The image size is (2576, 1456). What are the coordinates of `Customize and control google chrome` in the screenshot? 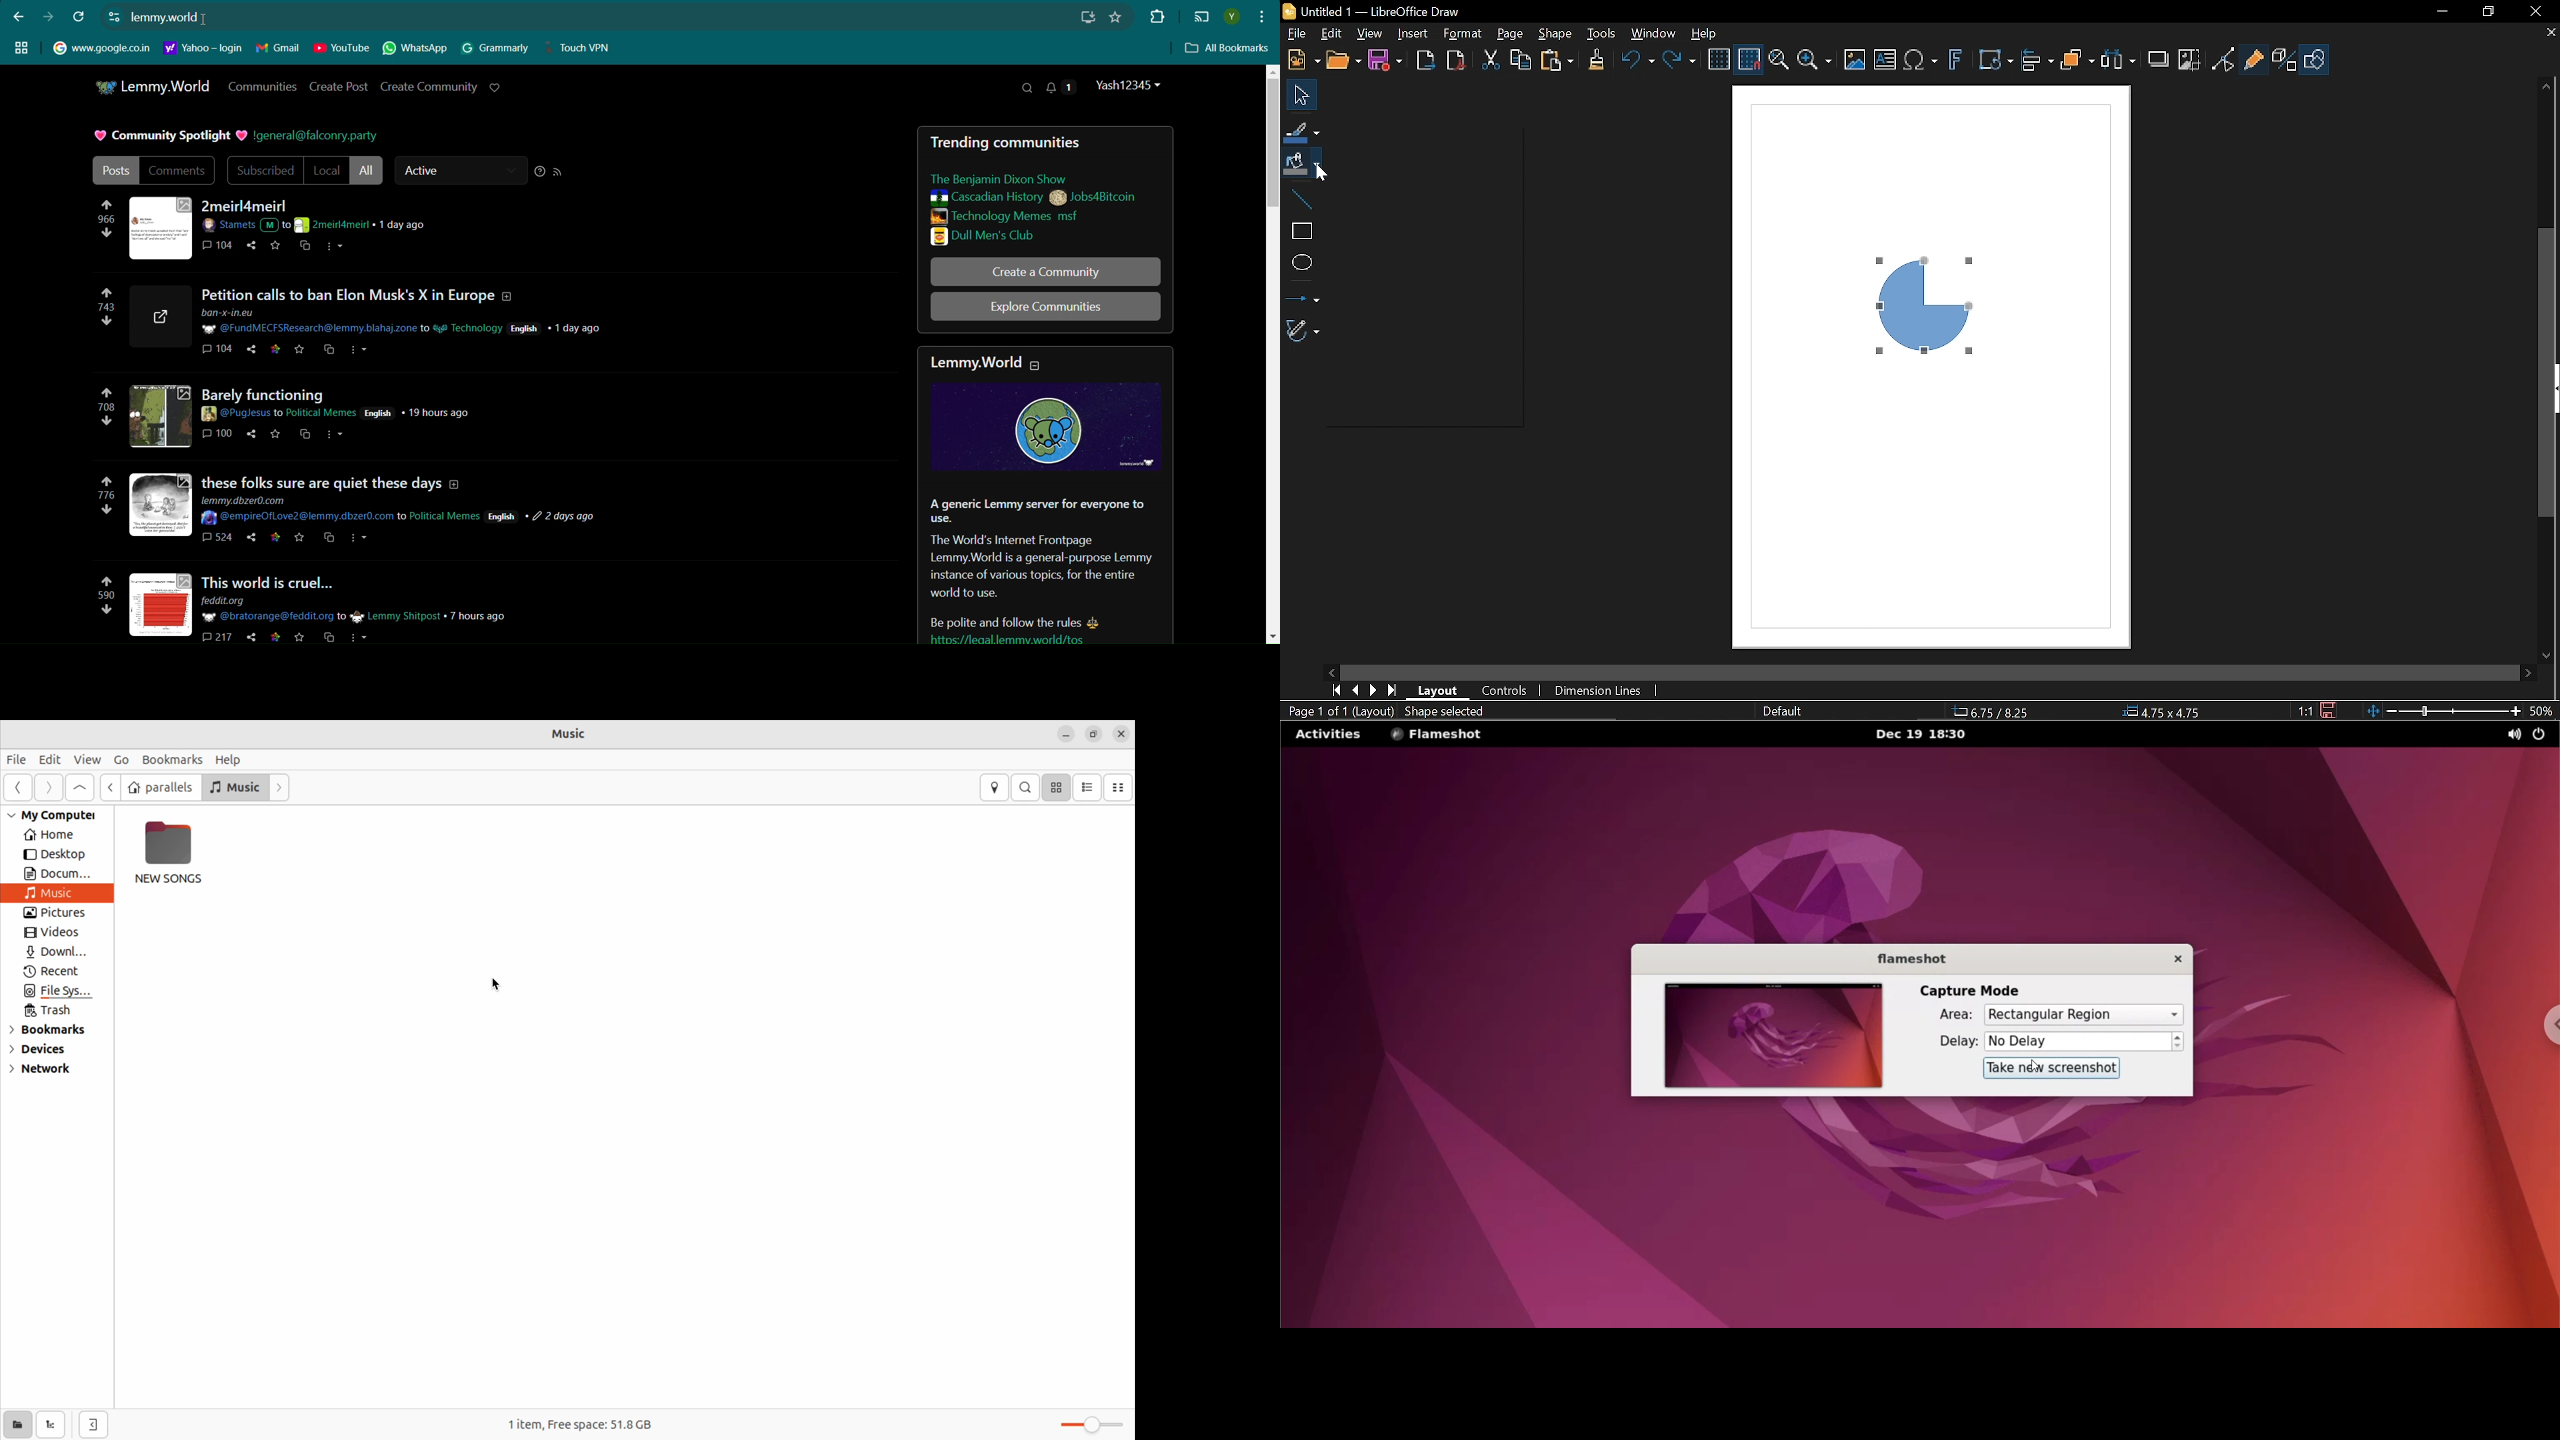 It's located at (1263, 15).